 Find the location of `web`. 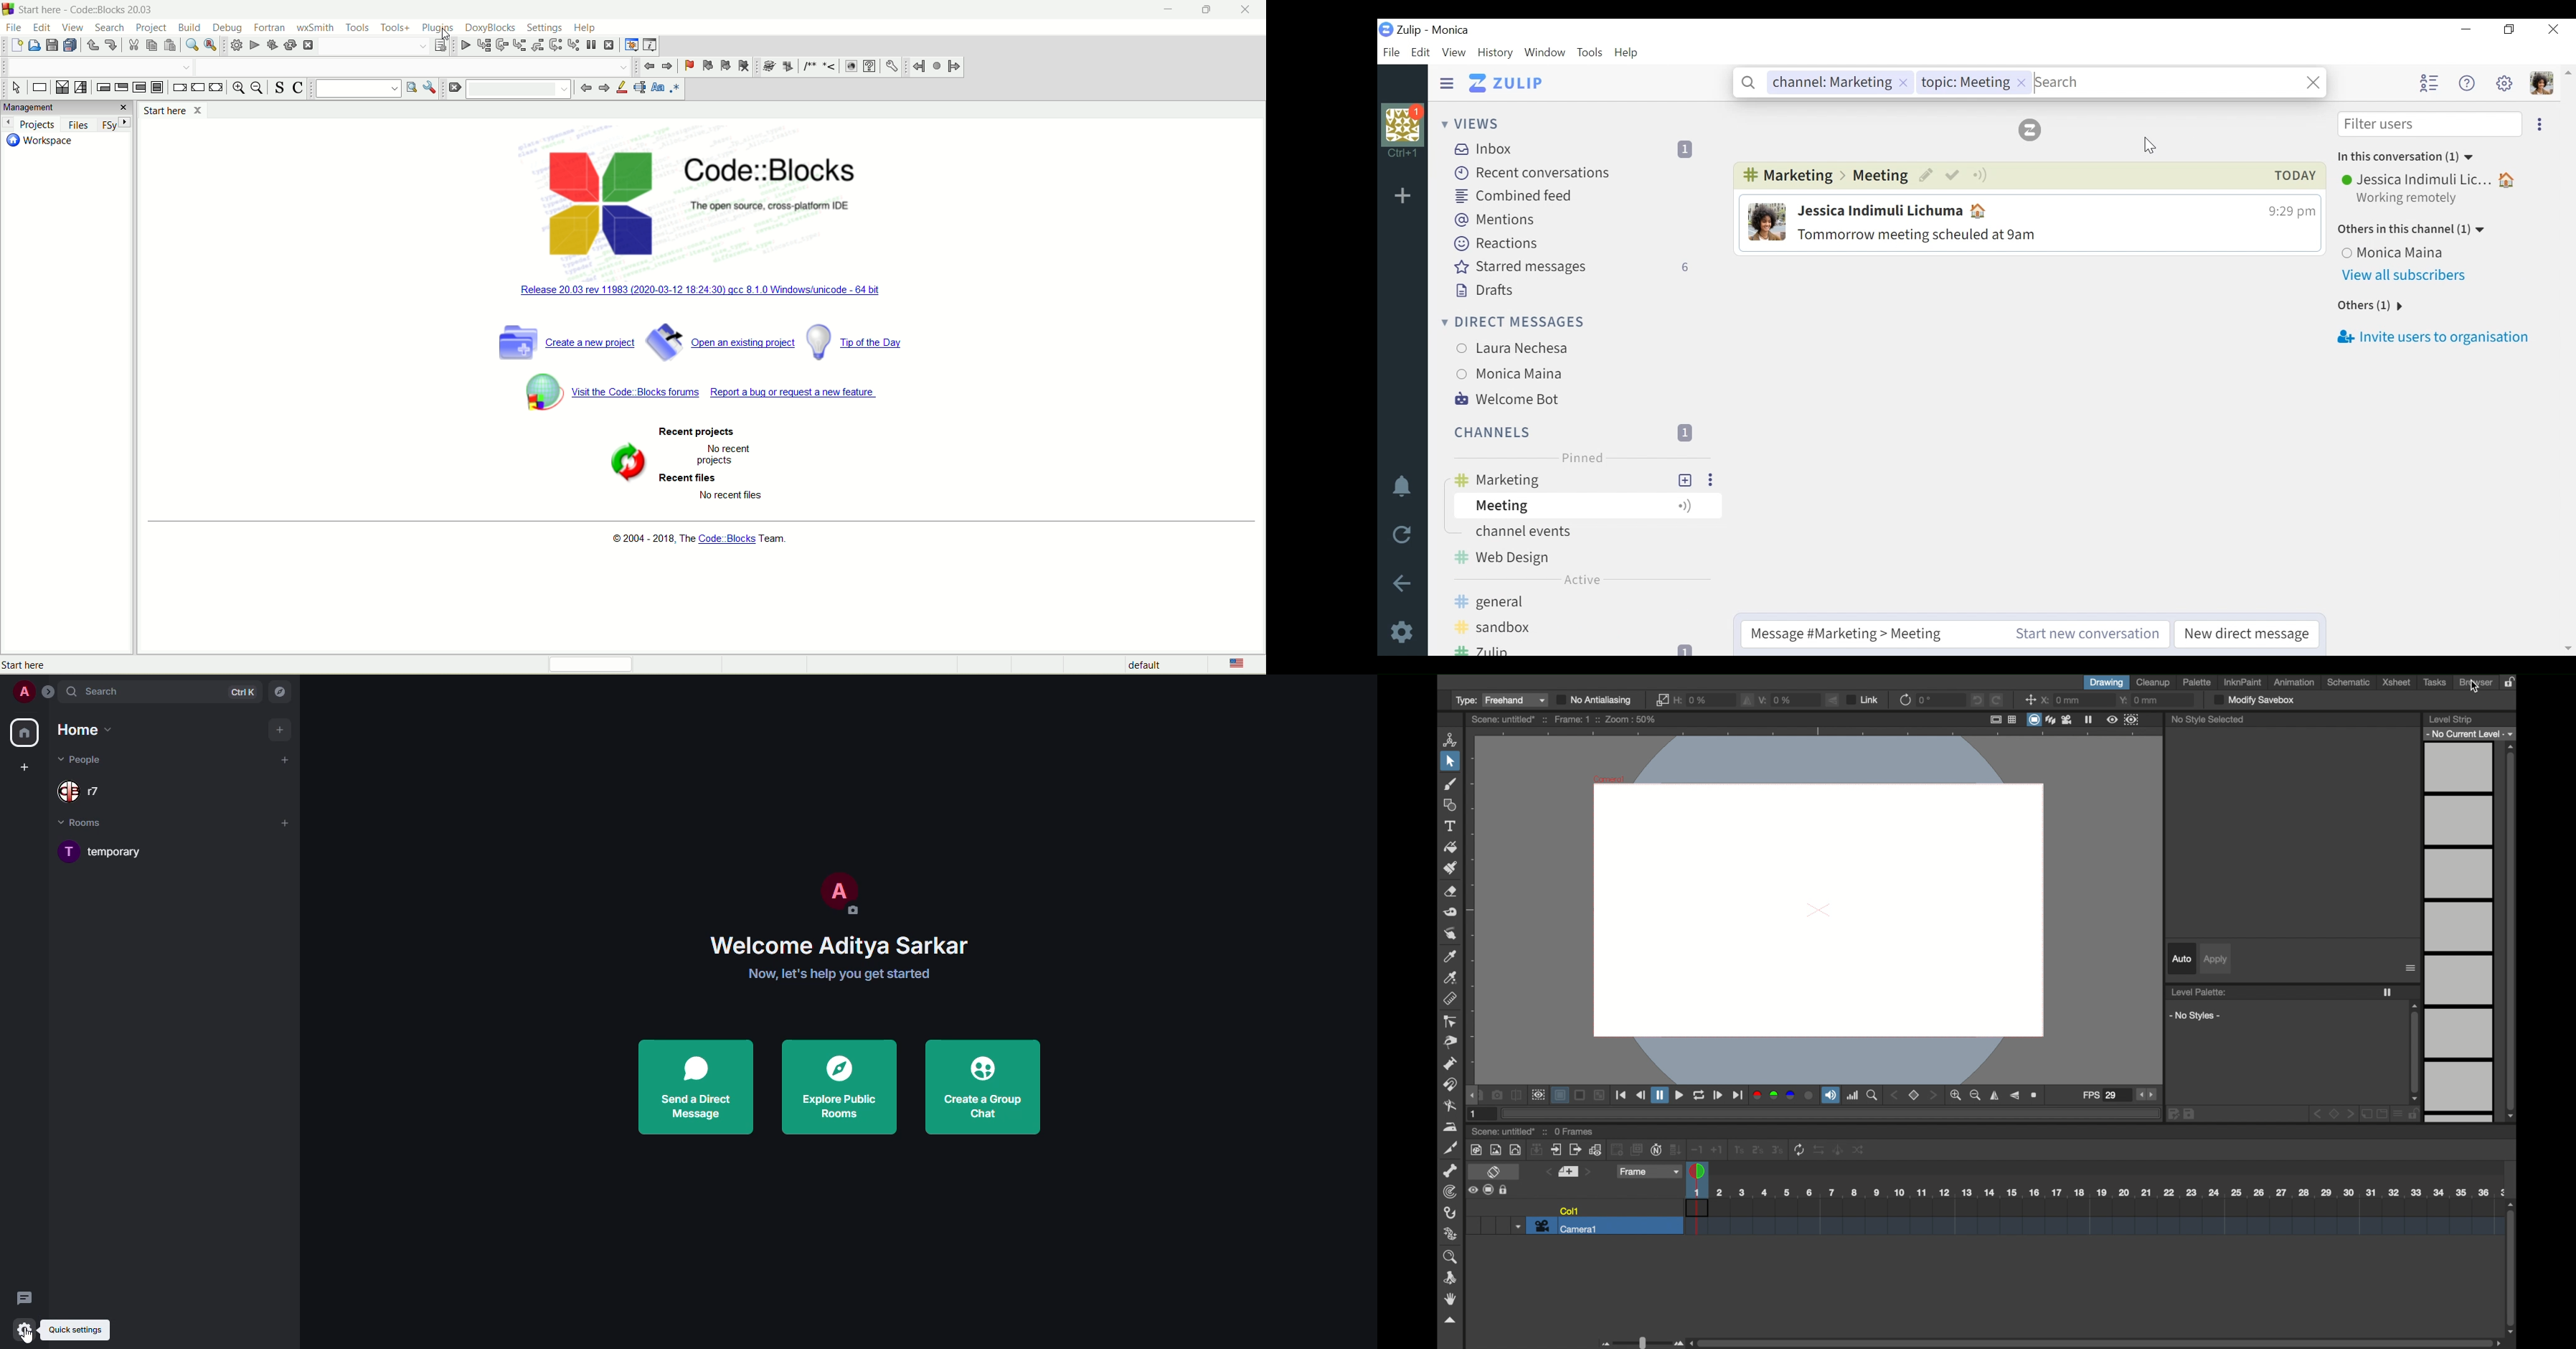

web is located at coordinates (851, 67).